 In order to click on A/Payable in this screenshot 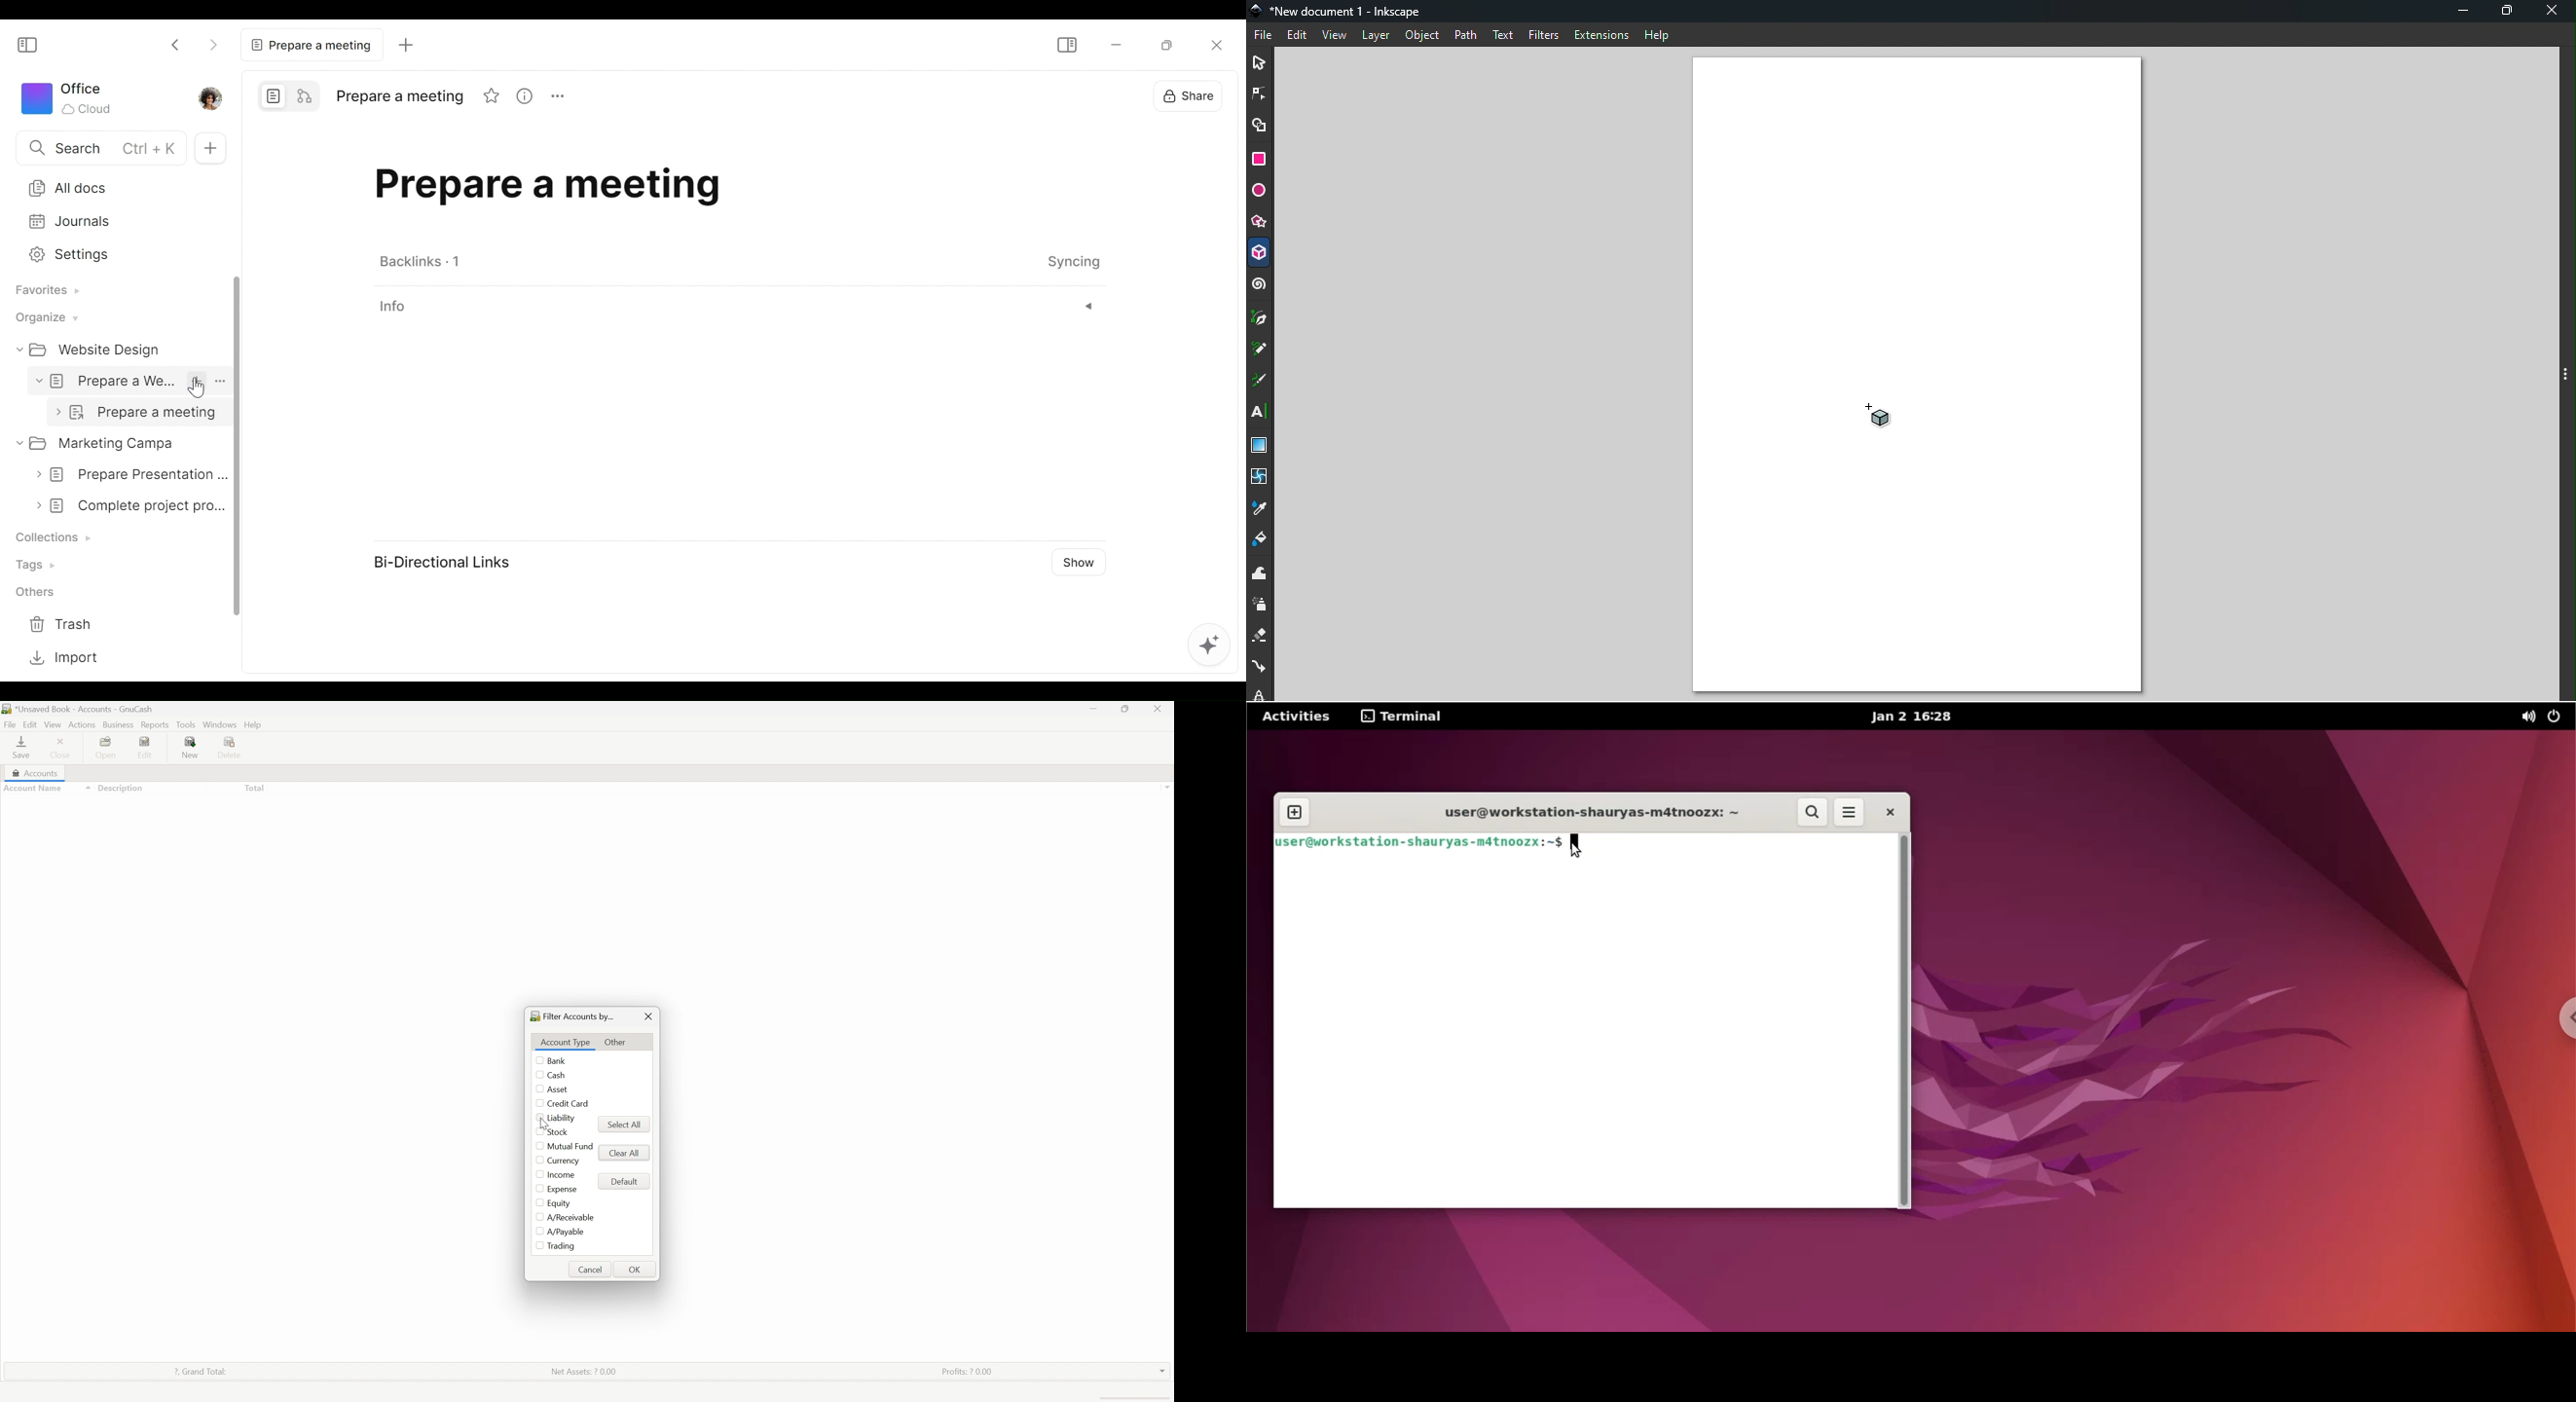, I will do `click(566, 1233)`.